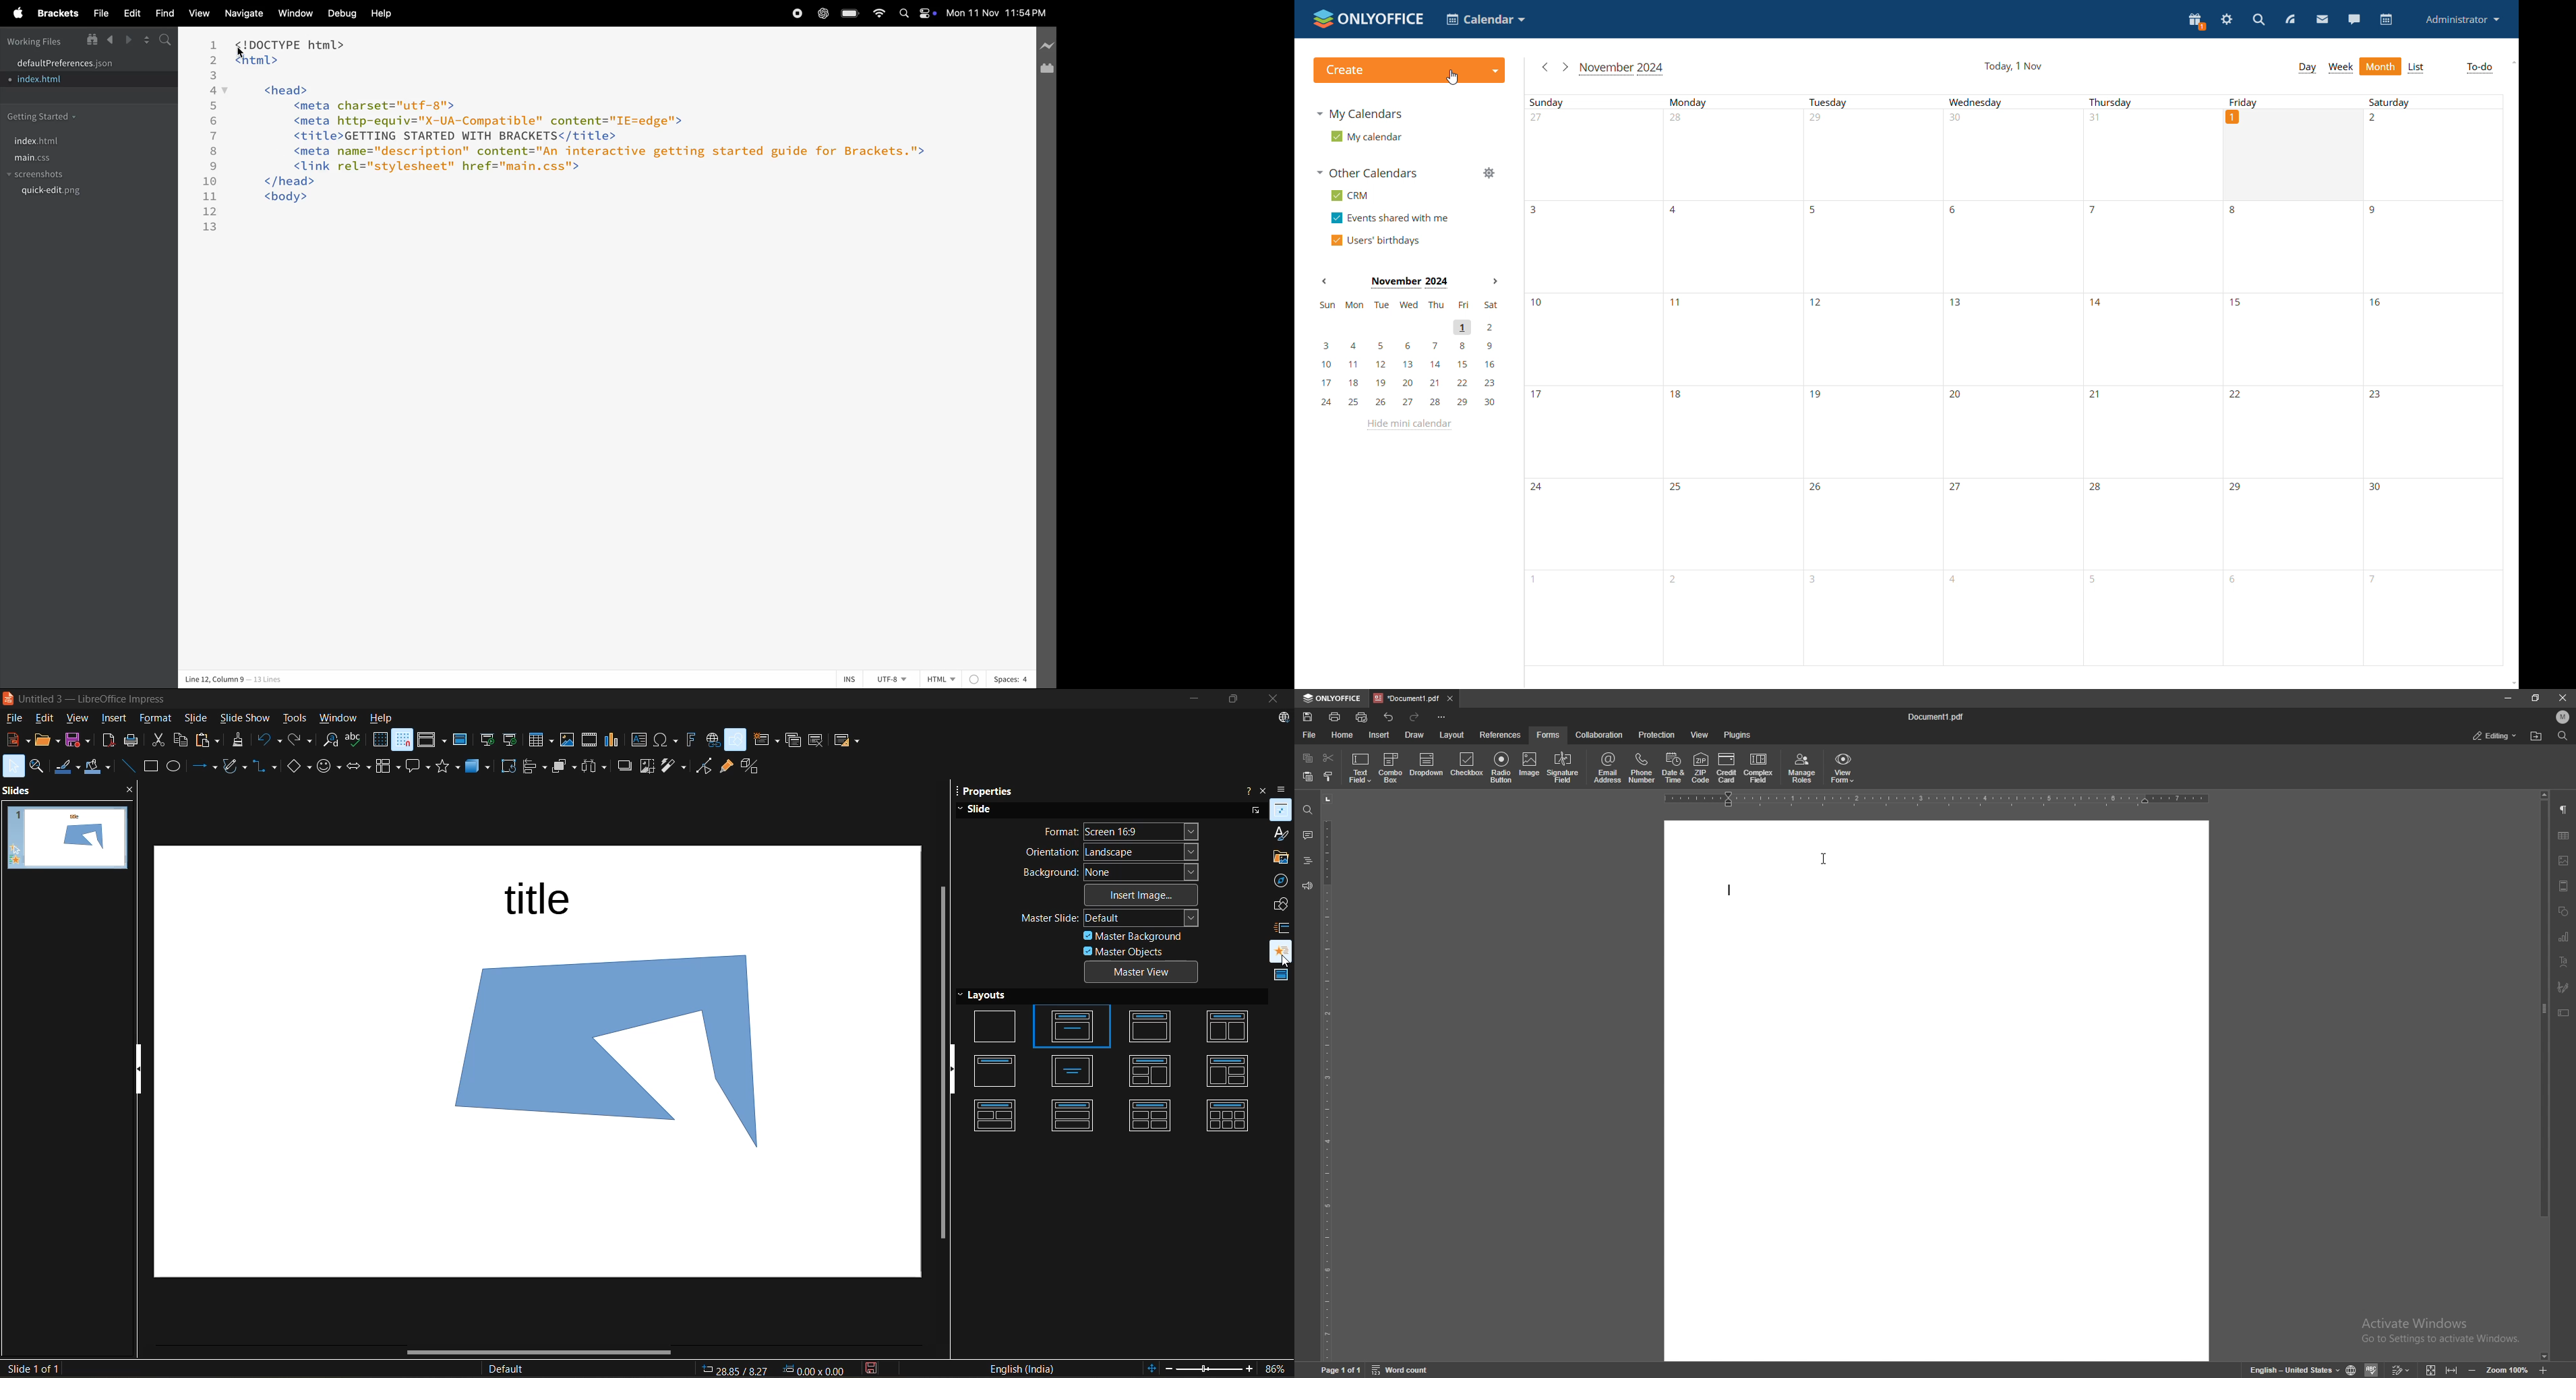  What do you see at coordinates (81, 62) in the screenshot?
I see `default program` at bounding box center [81, 62].